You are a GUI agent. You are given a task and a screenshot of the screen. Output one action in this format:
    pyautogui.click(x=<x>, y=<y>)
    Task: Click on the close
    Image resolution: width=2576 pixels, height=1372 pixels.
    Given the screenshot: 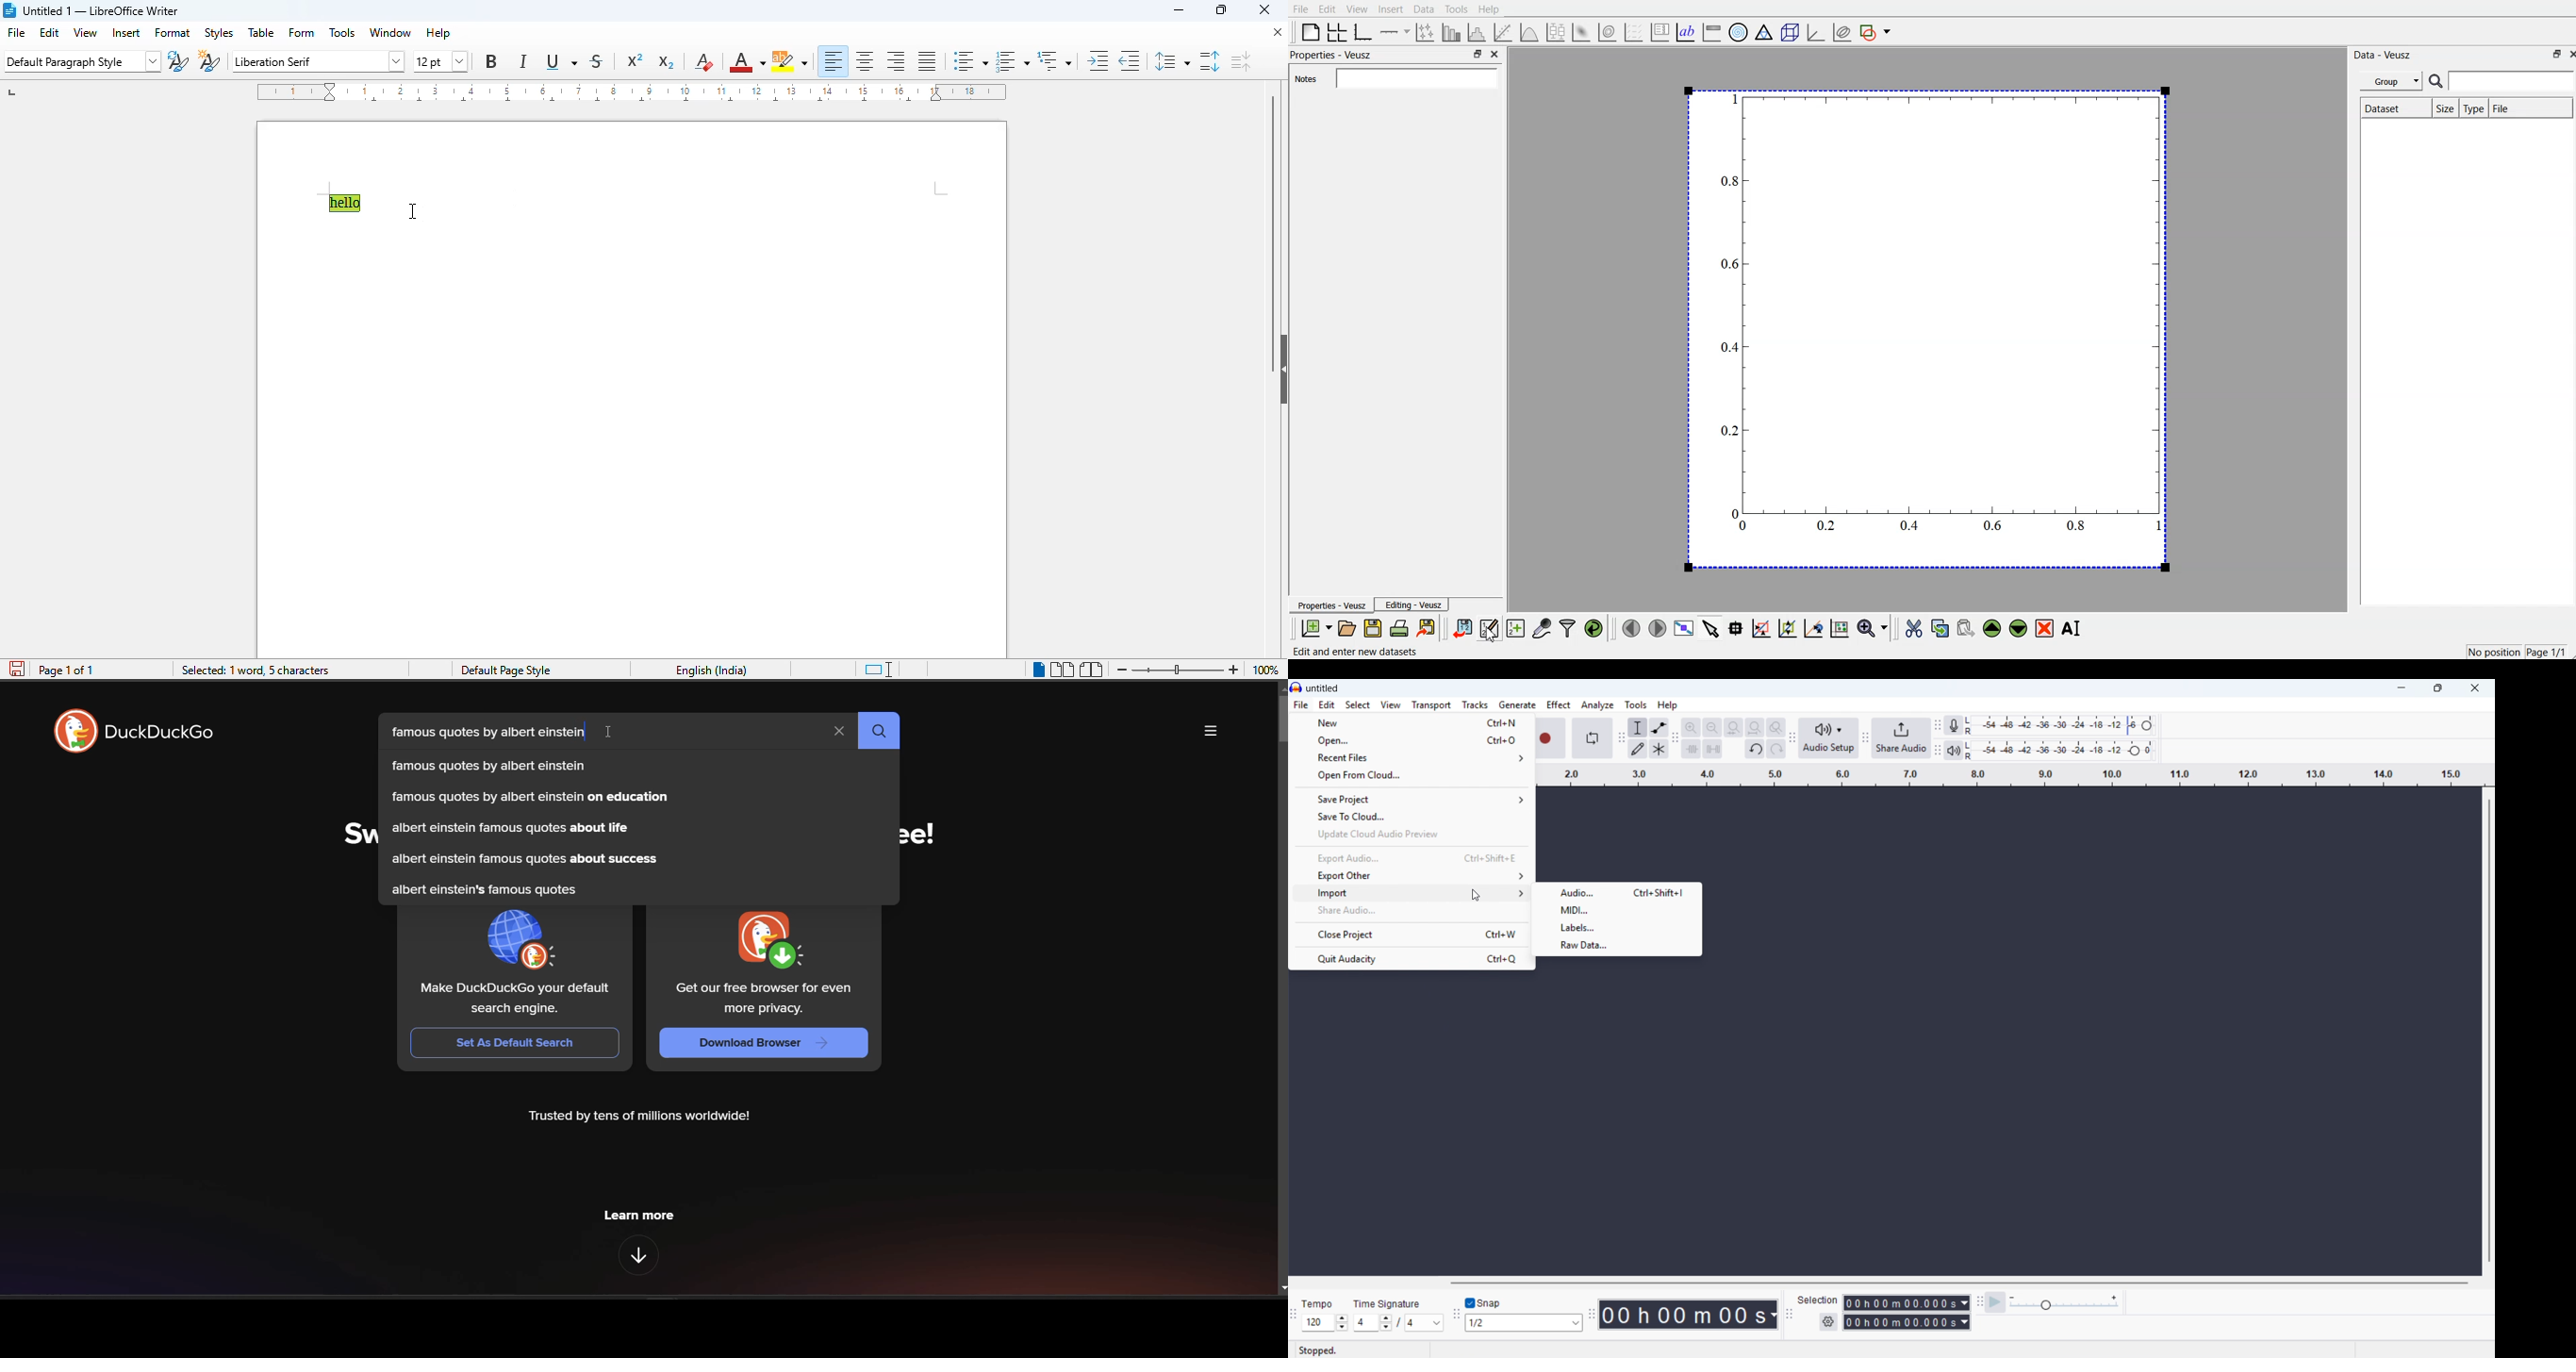 What is the action you would take?
    pyautogui.click(x=1272, y=35)
    